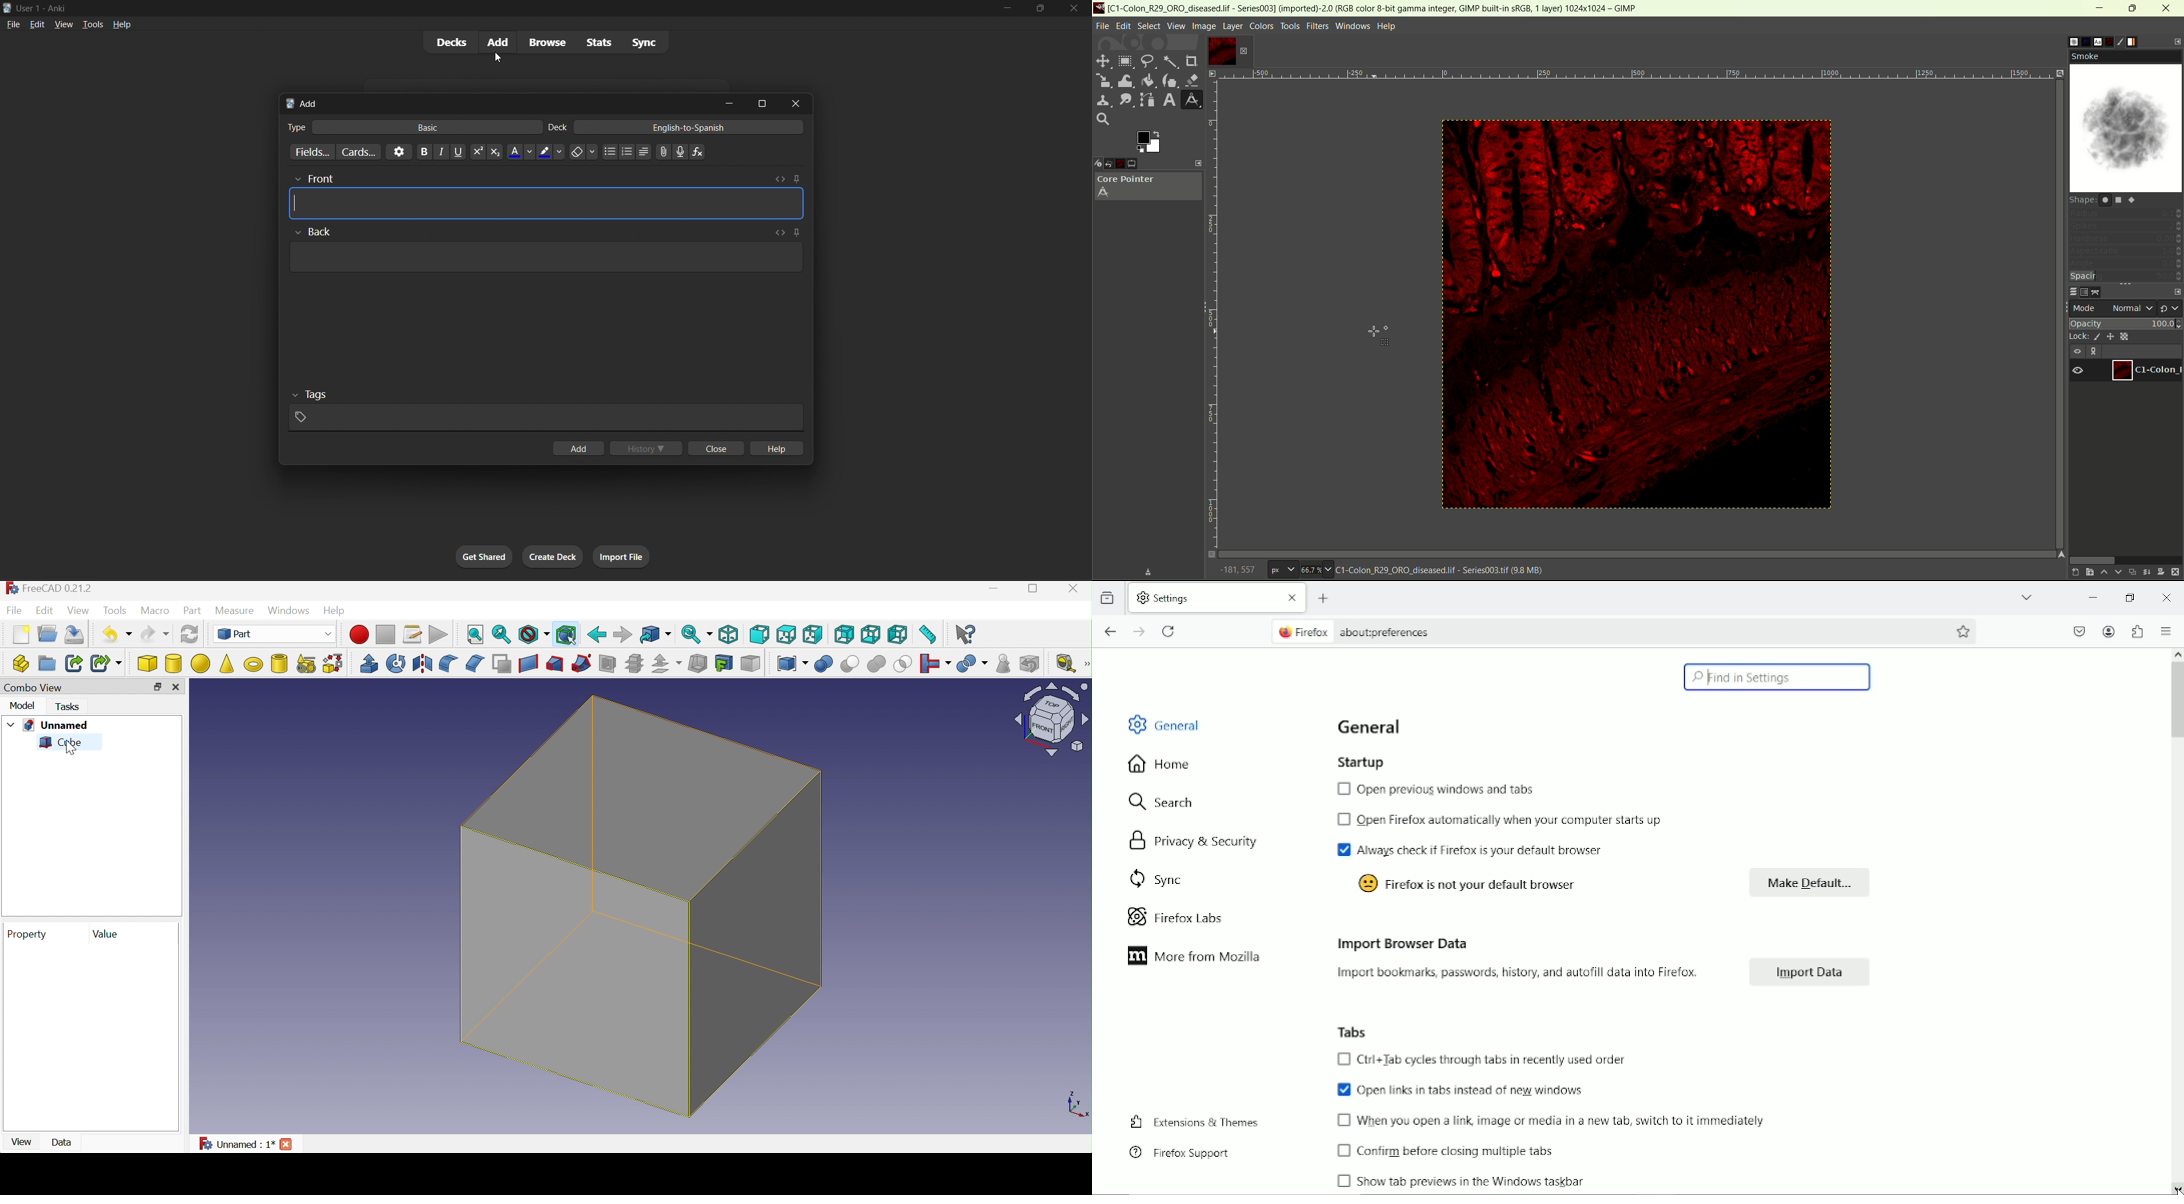 This screenshot has width=2184, height=1204. I want to click on find in settings, so click(1777, 678).